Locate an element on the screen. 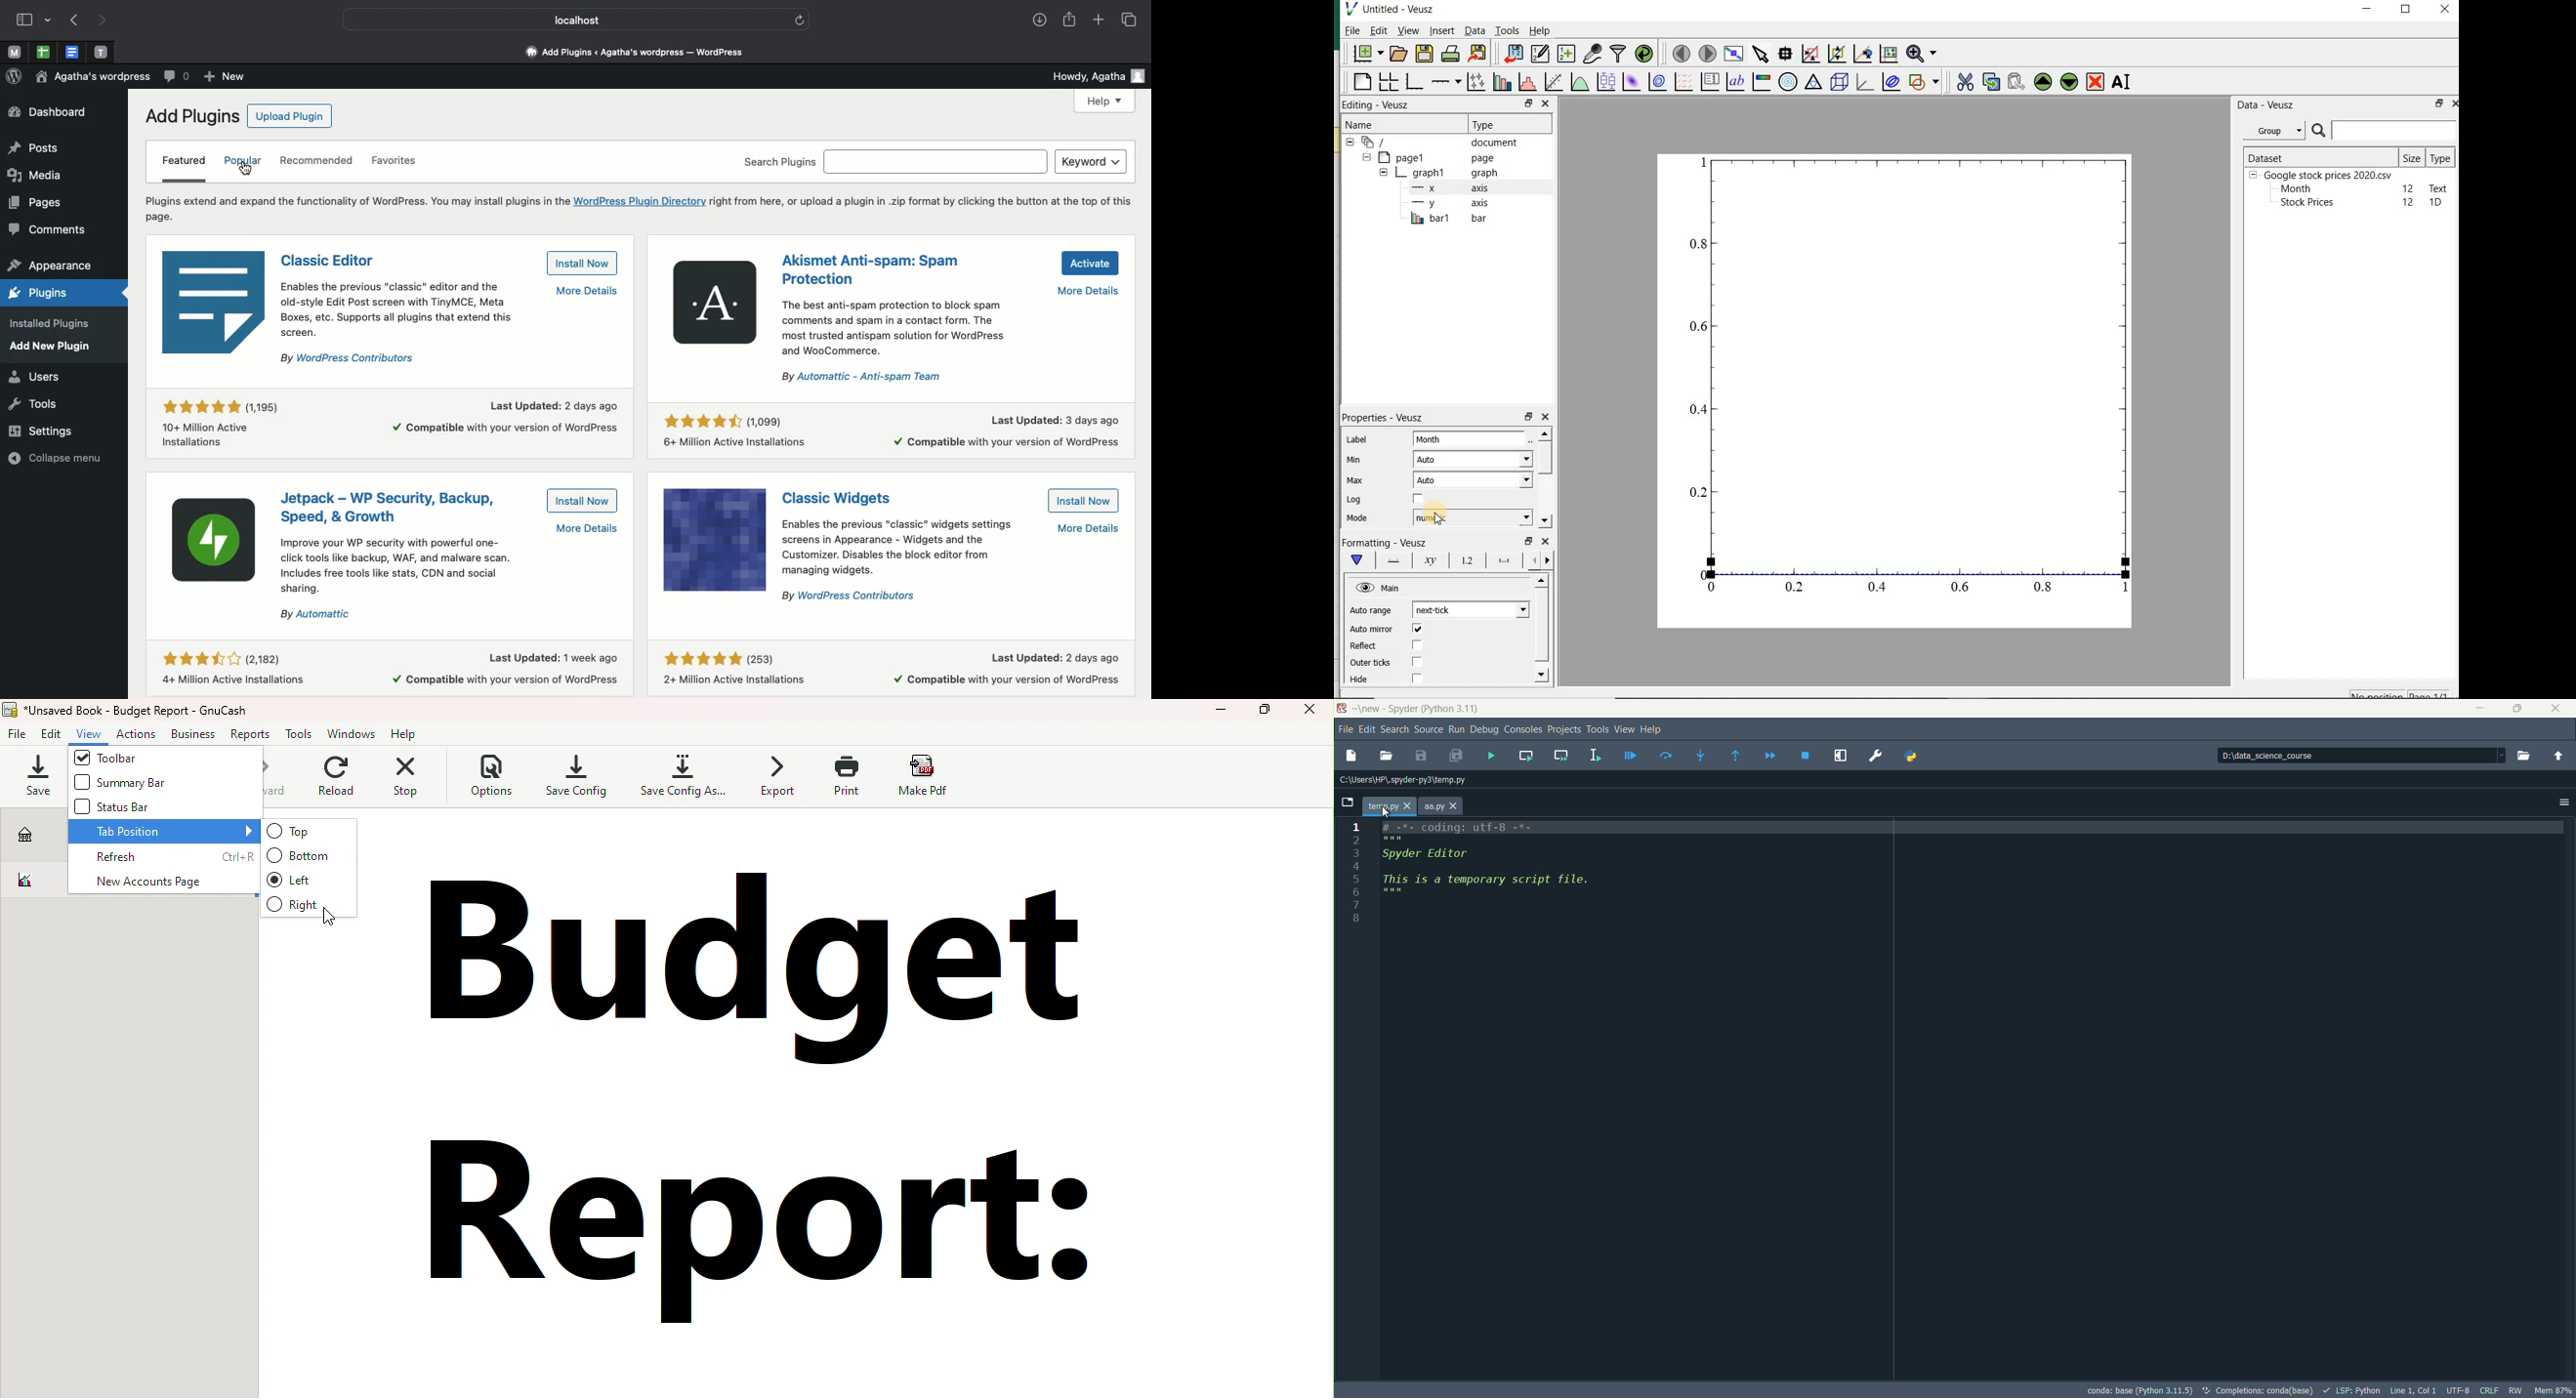 This screenshot has height=1400, width=2576. Auto is located at coordinates (1473, 459).